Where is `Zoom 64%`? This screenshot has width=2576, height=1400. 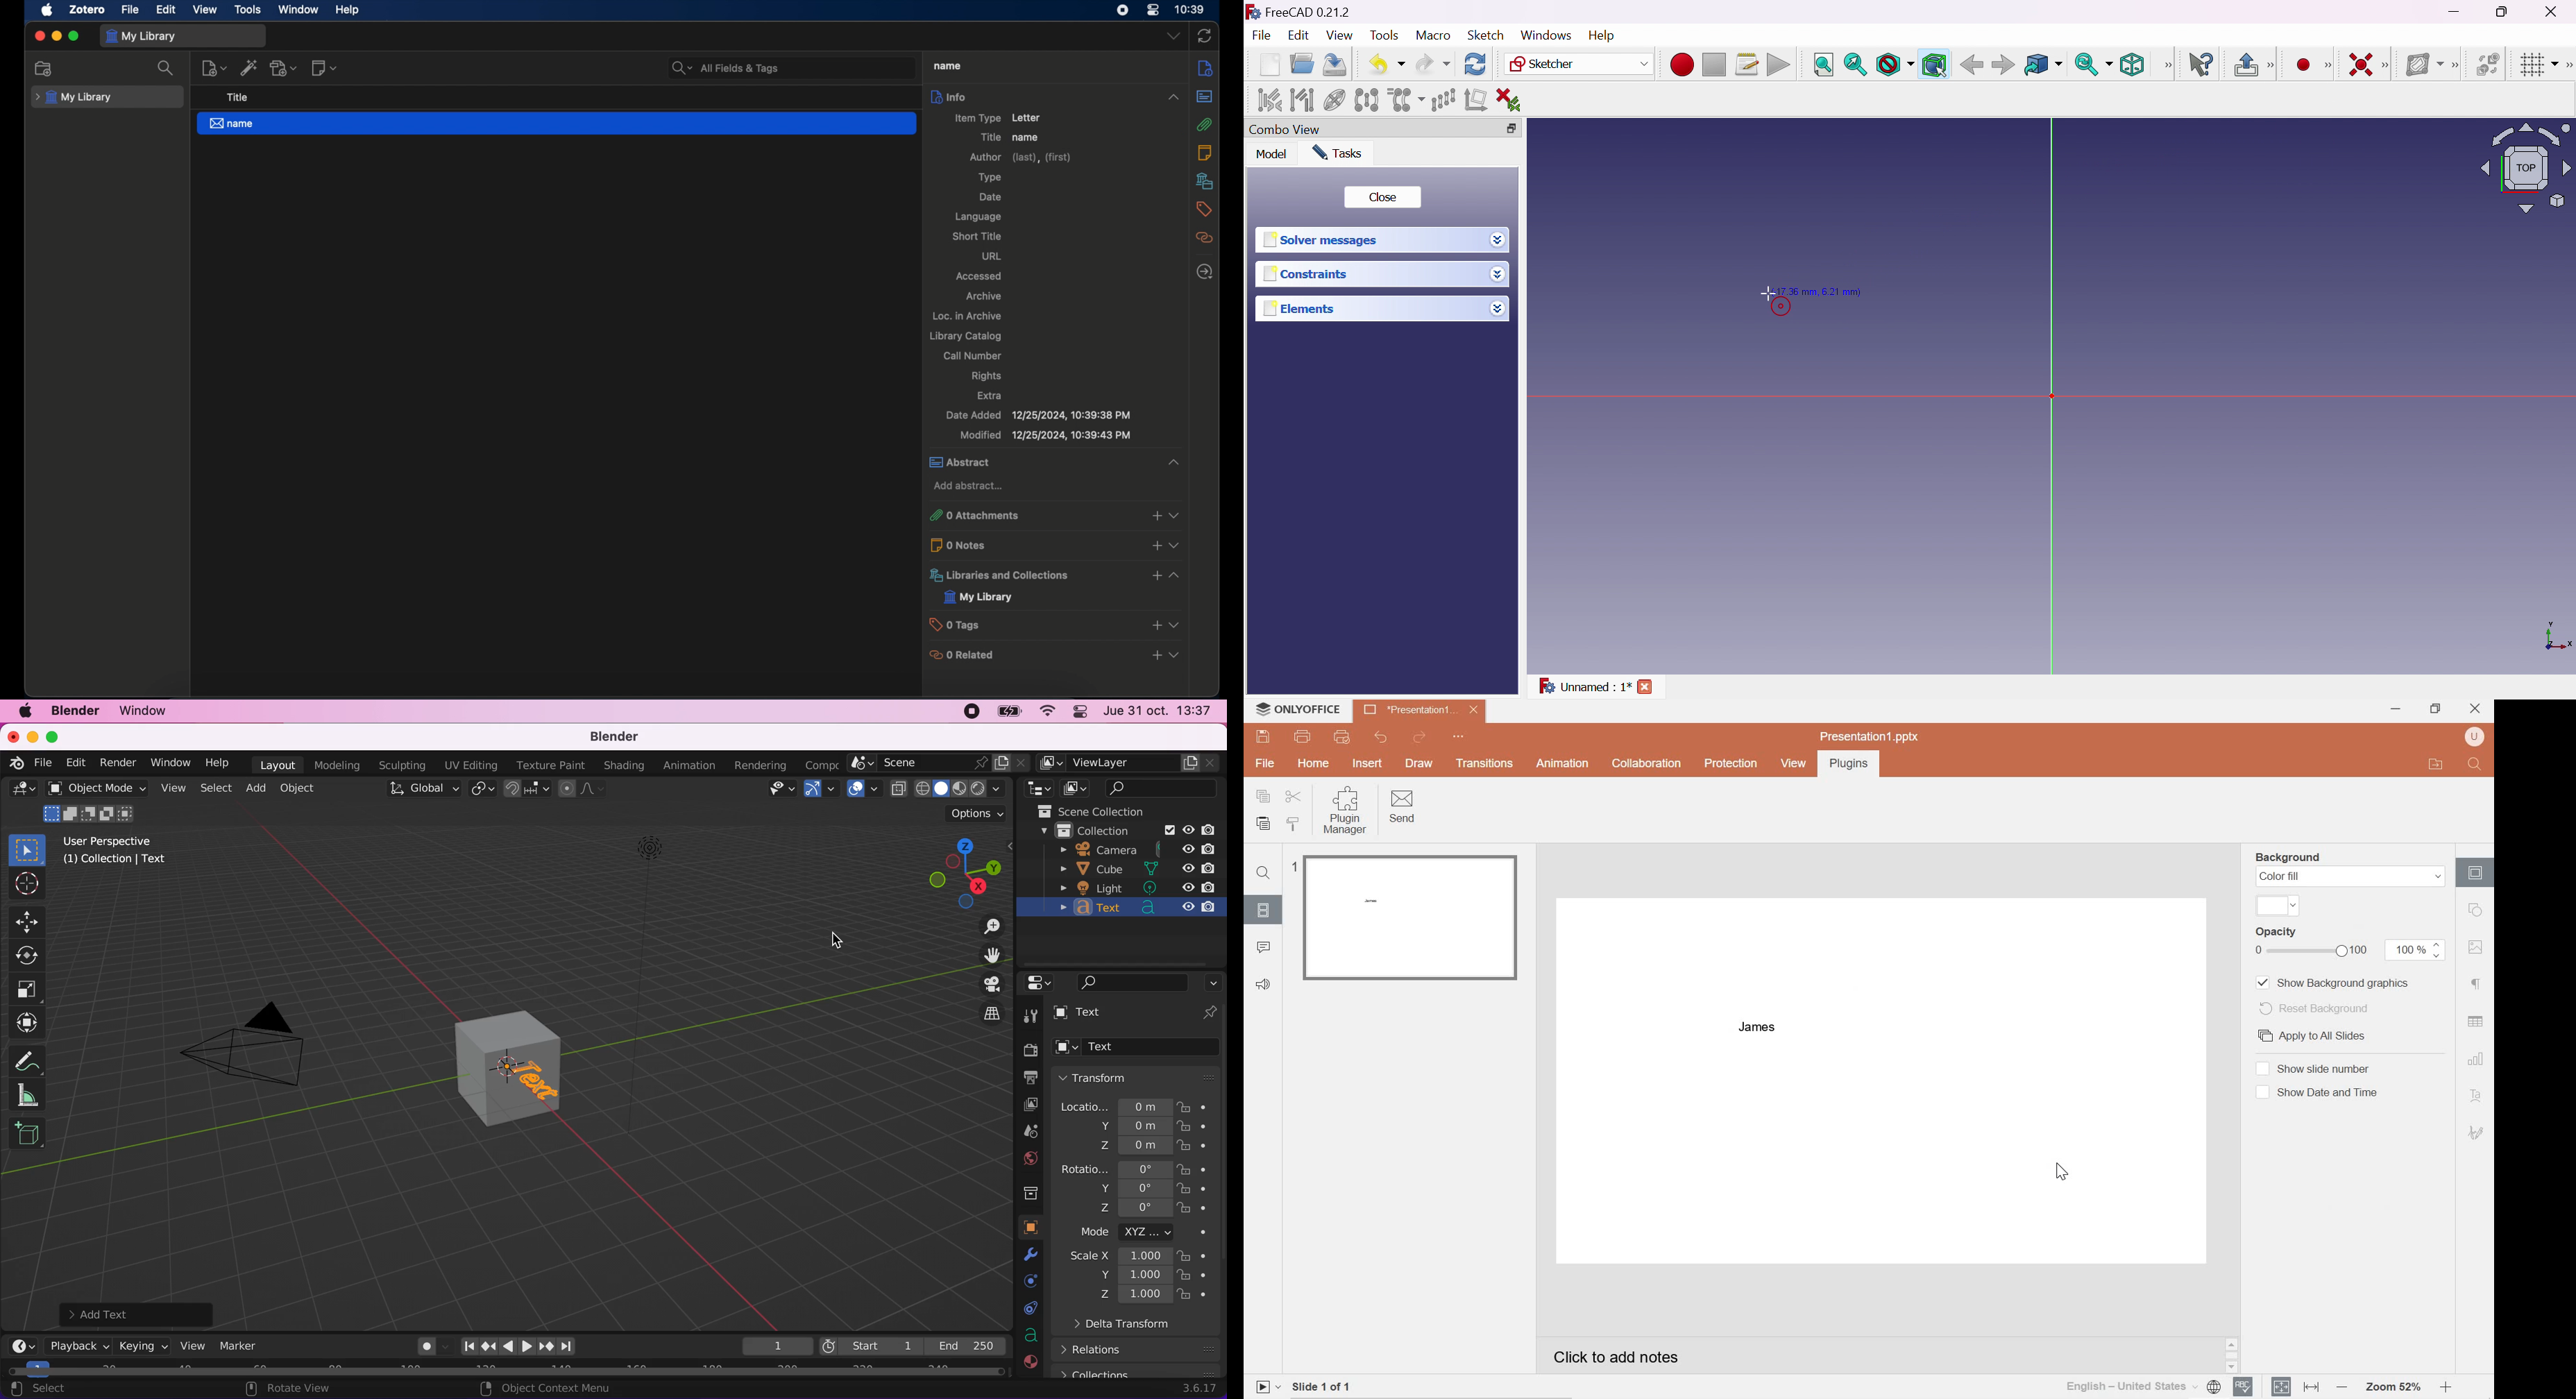 Zoom 64% is located at coordinates (2392, 1387).